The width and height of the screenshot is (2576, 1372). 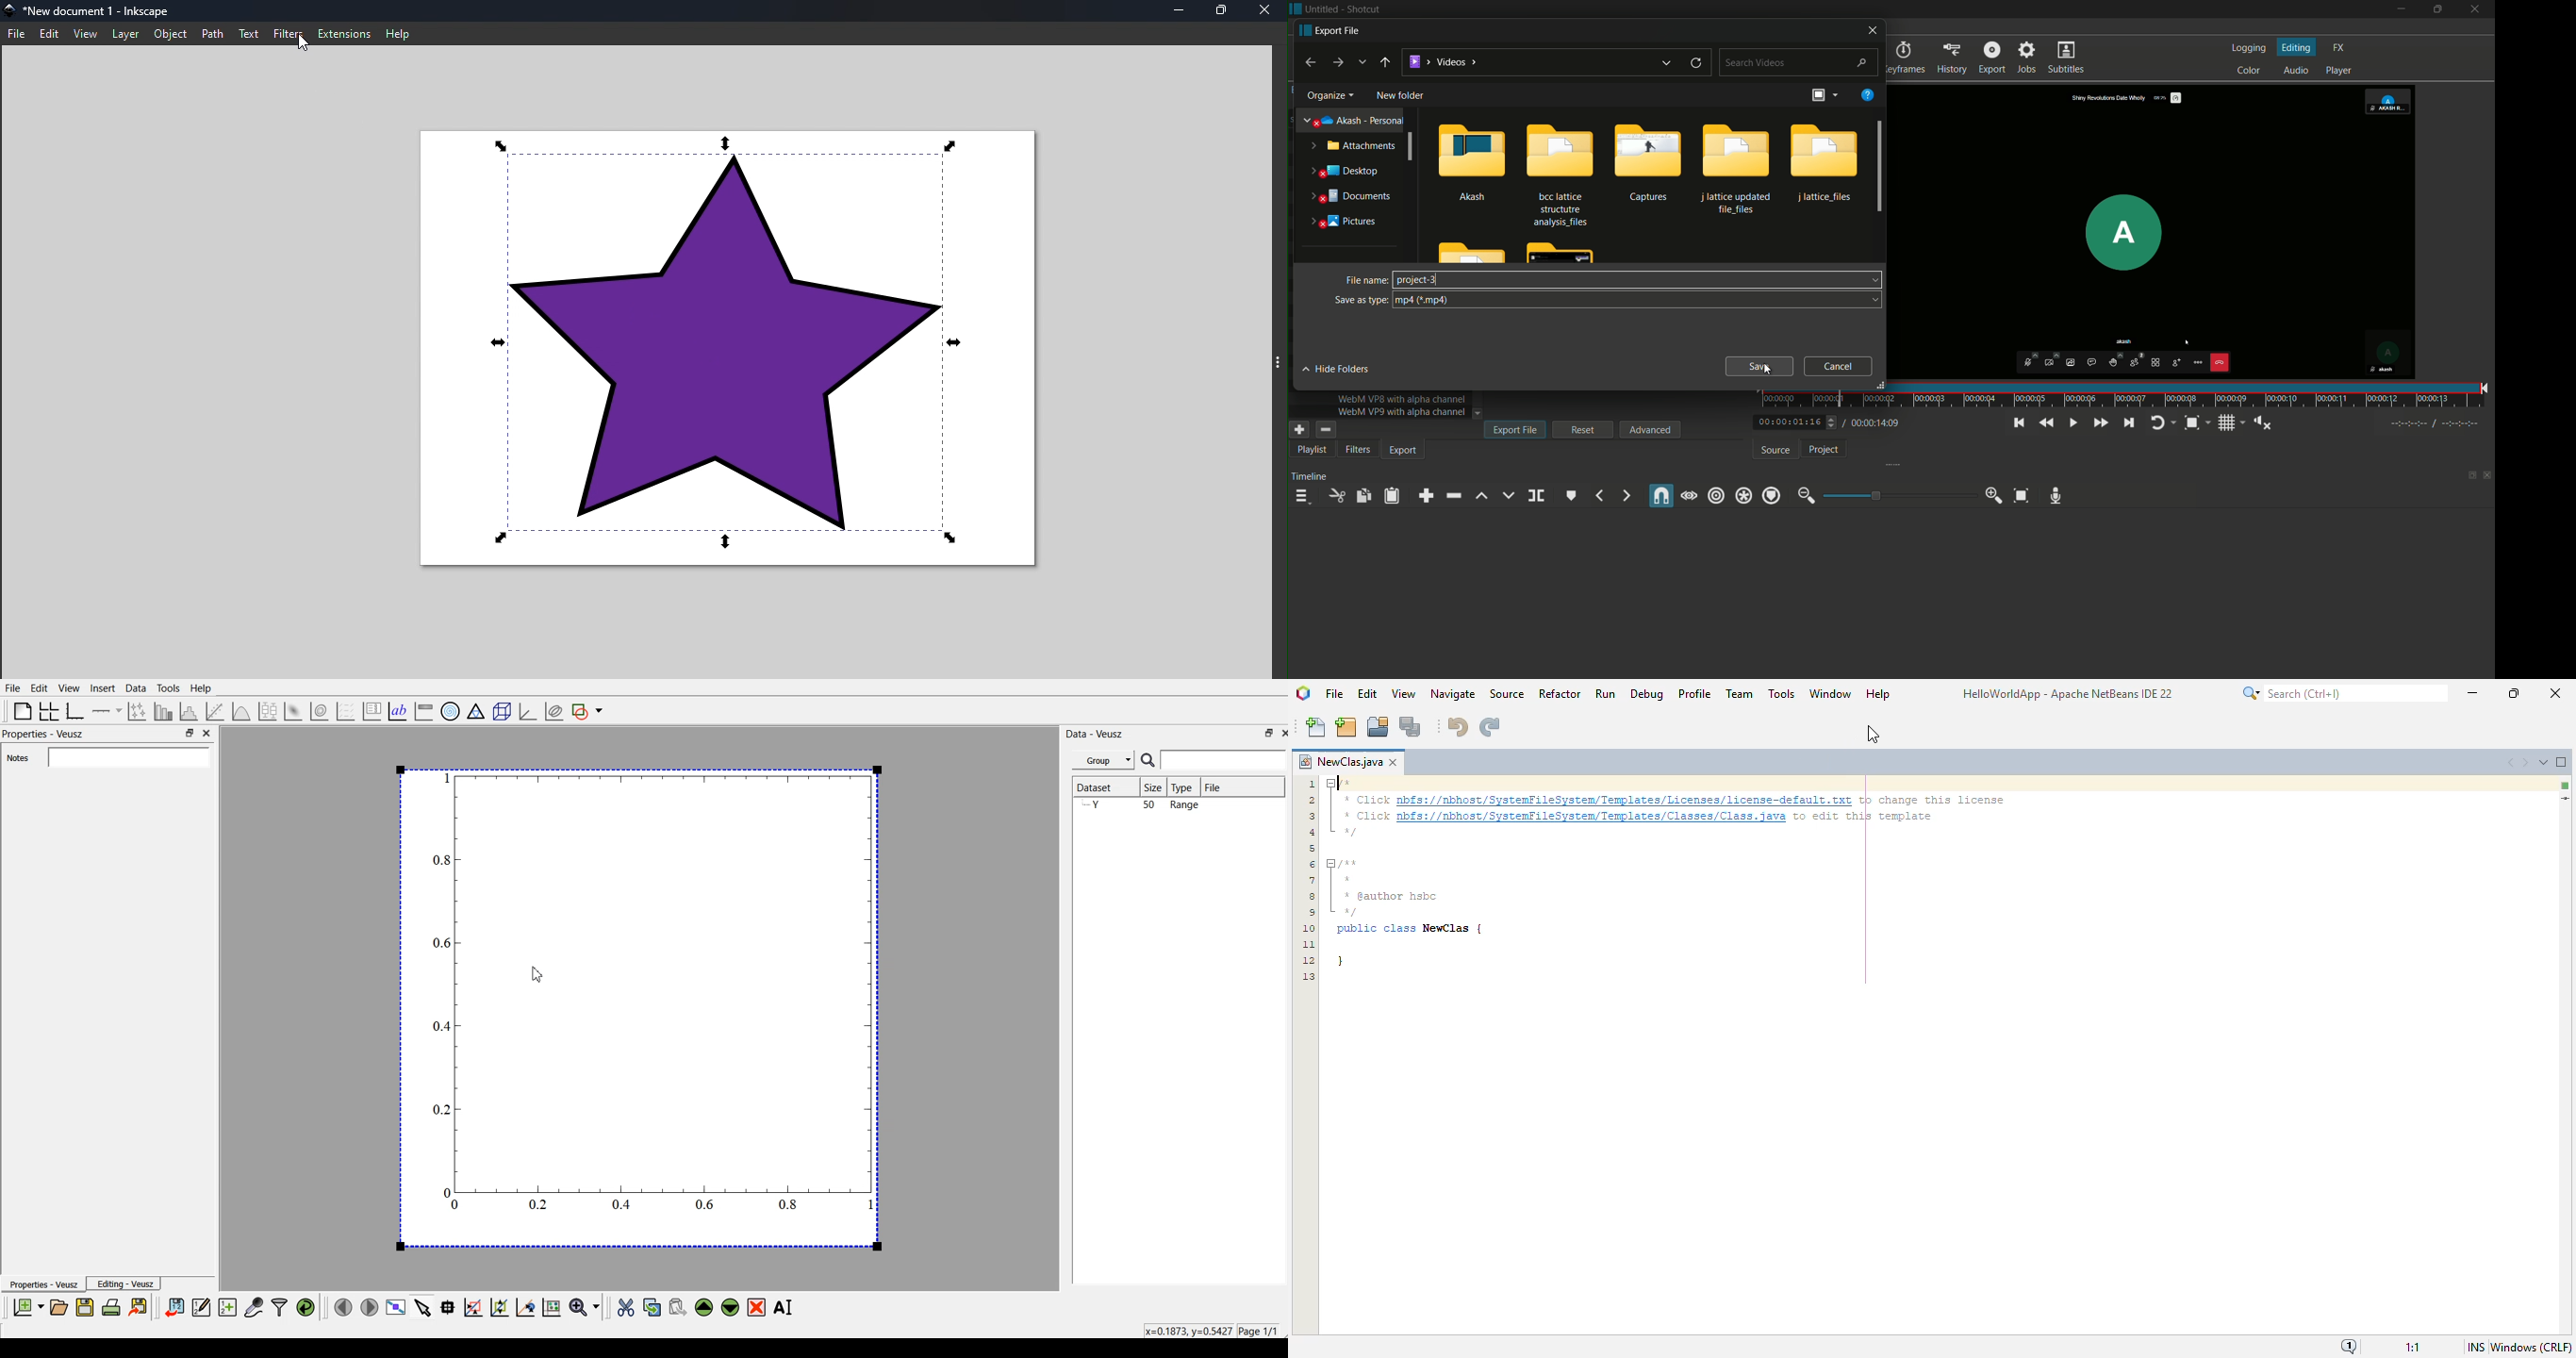 What do you see at coordinates (423, 710) in the screenshot?
I see `image color bar` at bounding box center [423, 710].